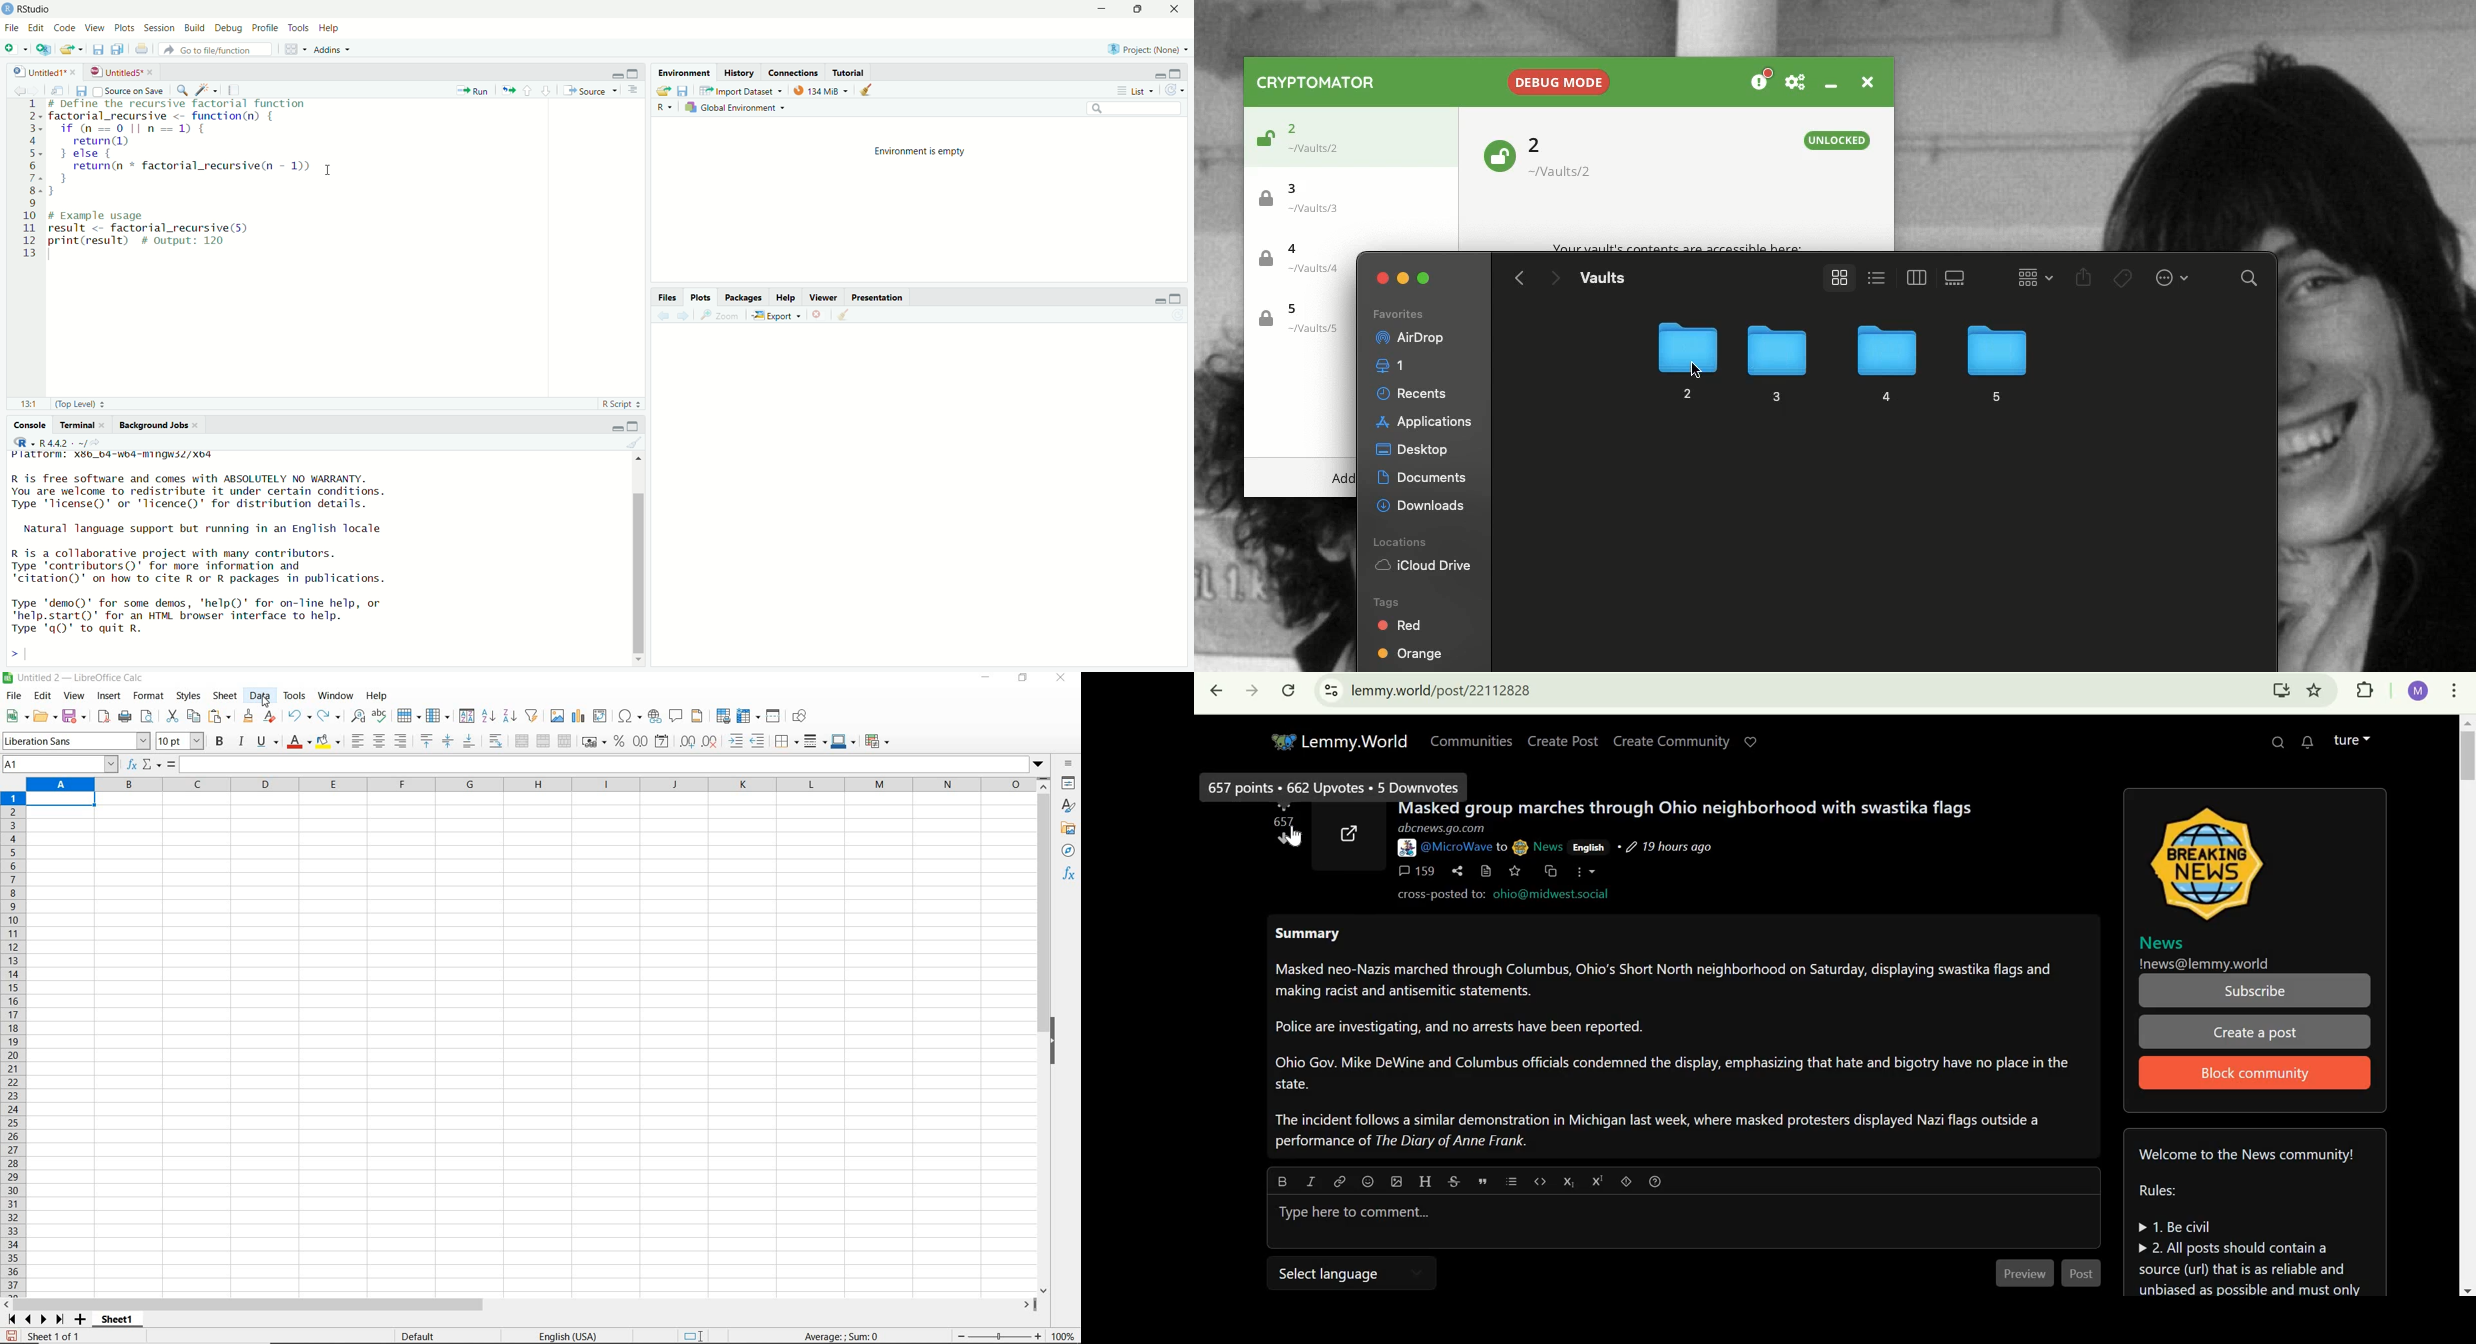 The image size is (2492, 1344). I want to click on increase indent, so click(737, 741).